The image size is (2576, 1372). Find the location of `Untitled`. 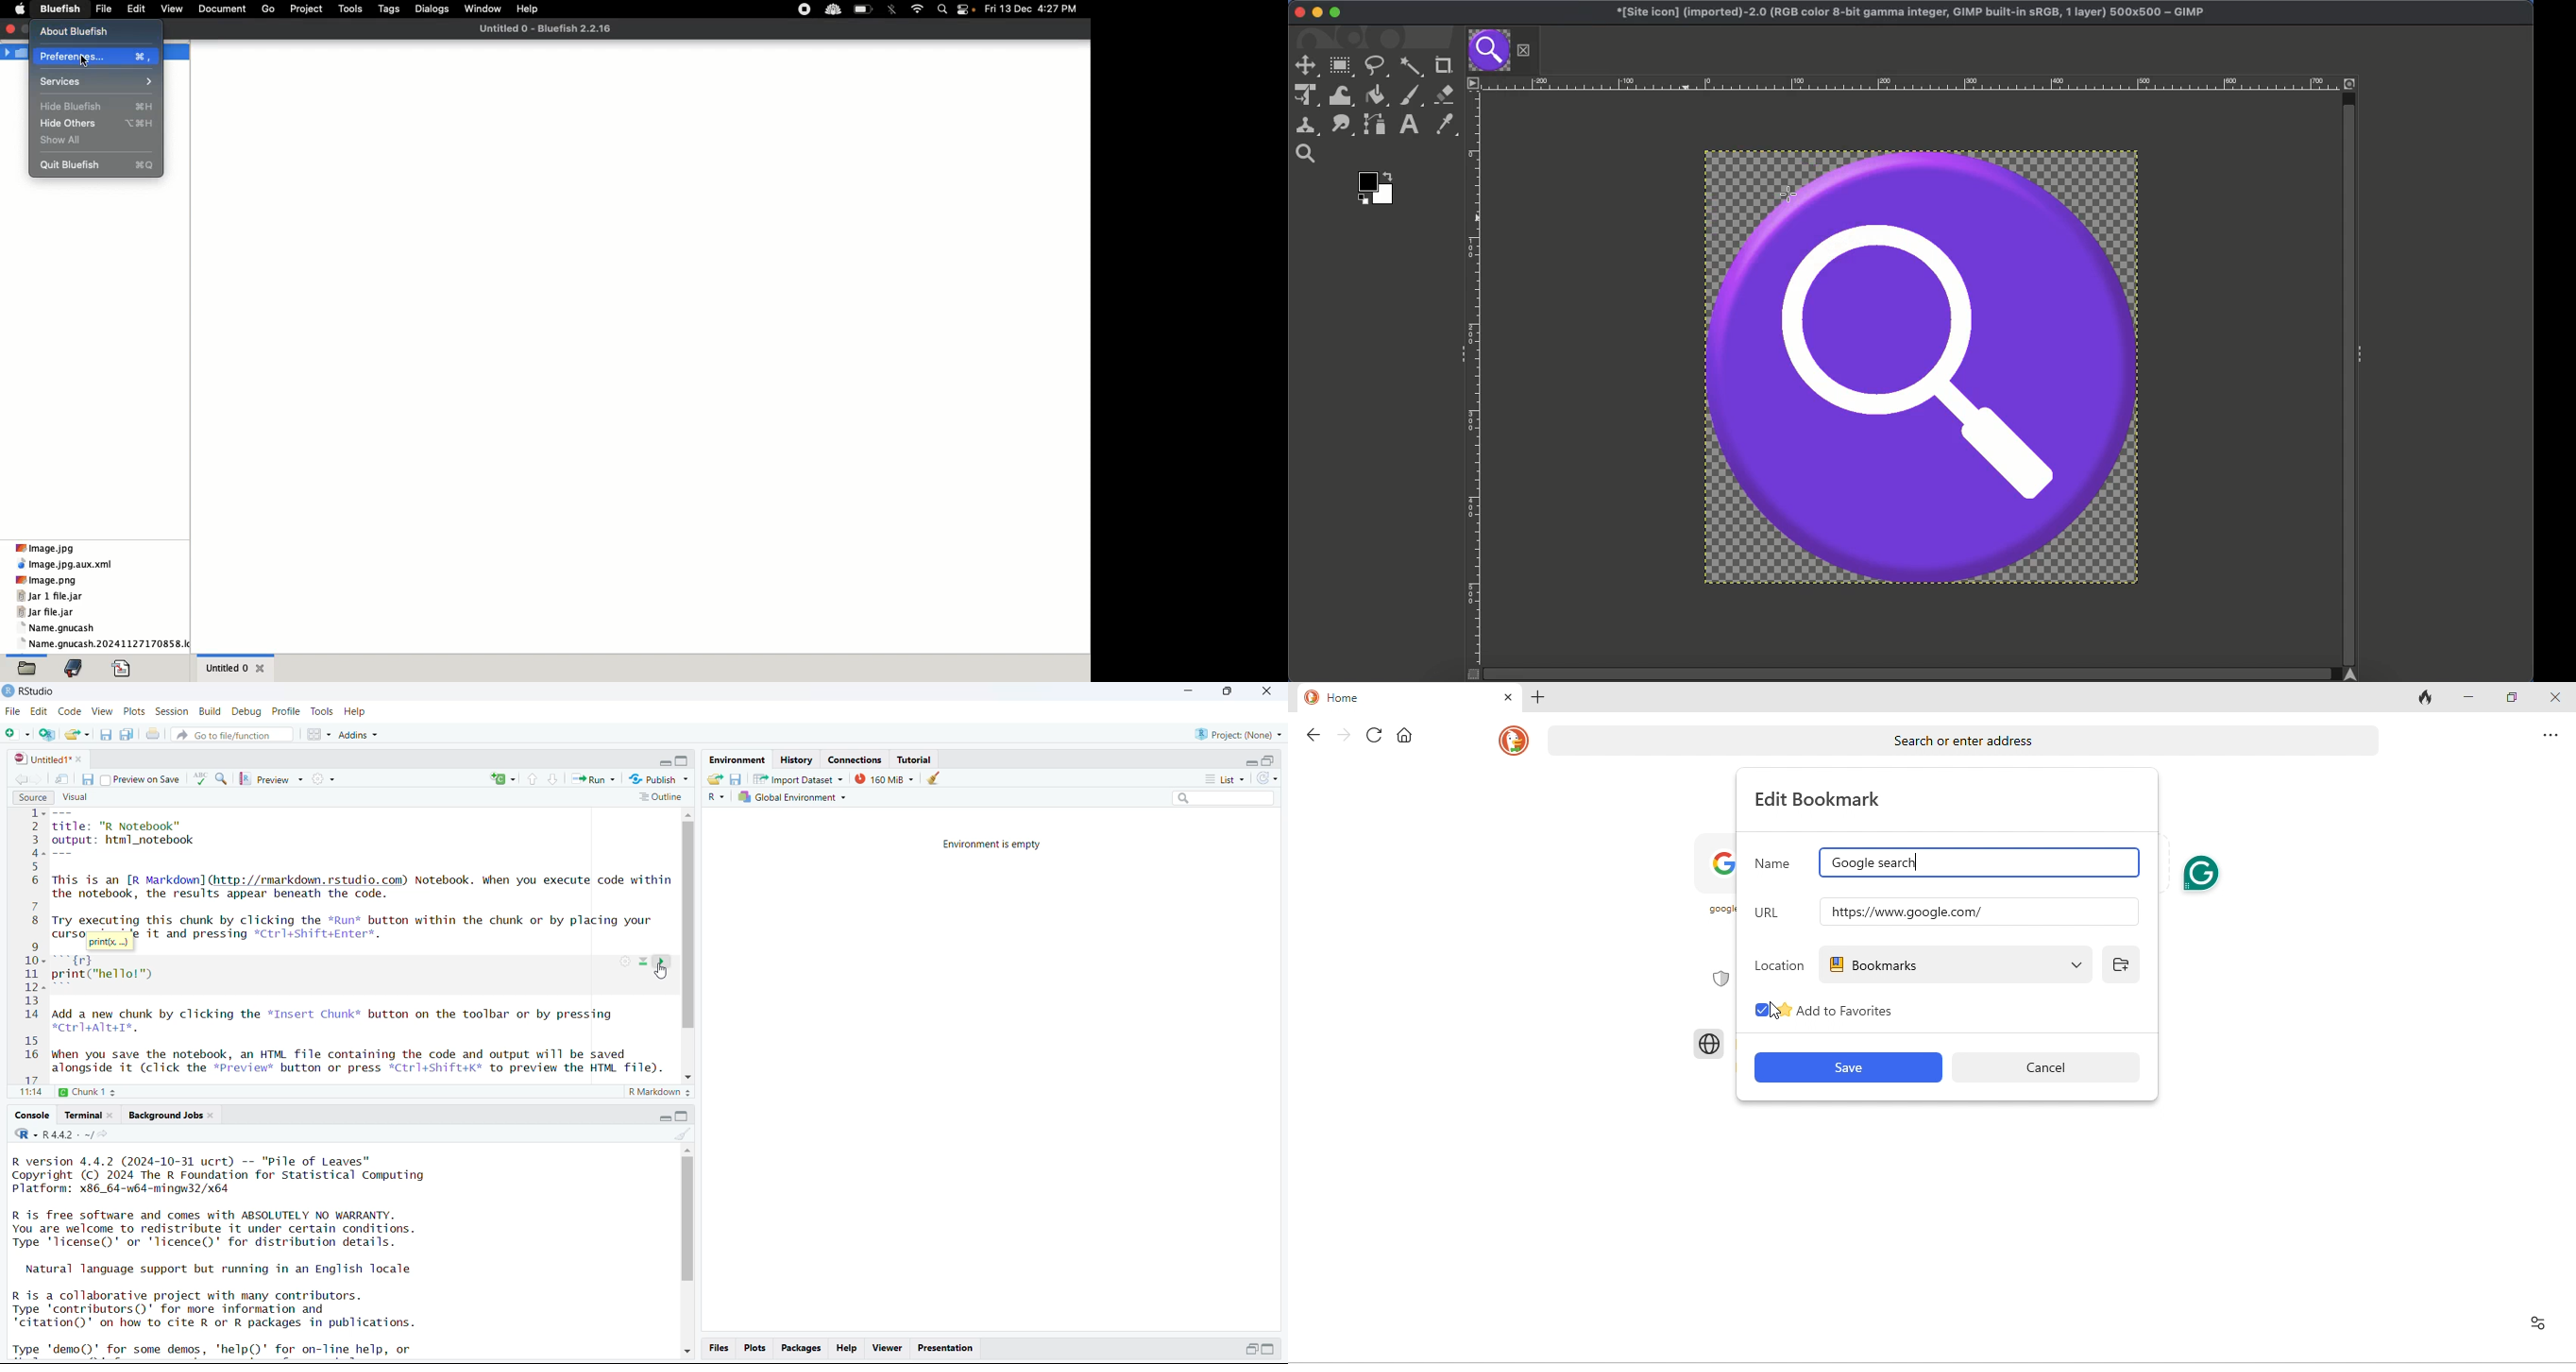

Untitled is located at coordinates (236, 667).